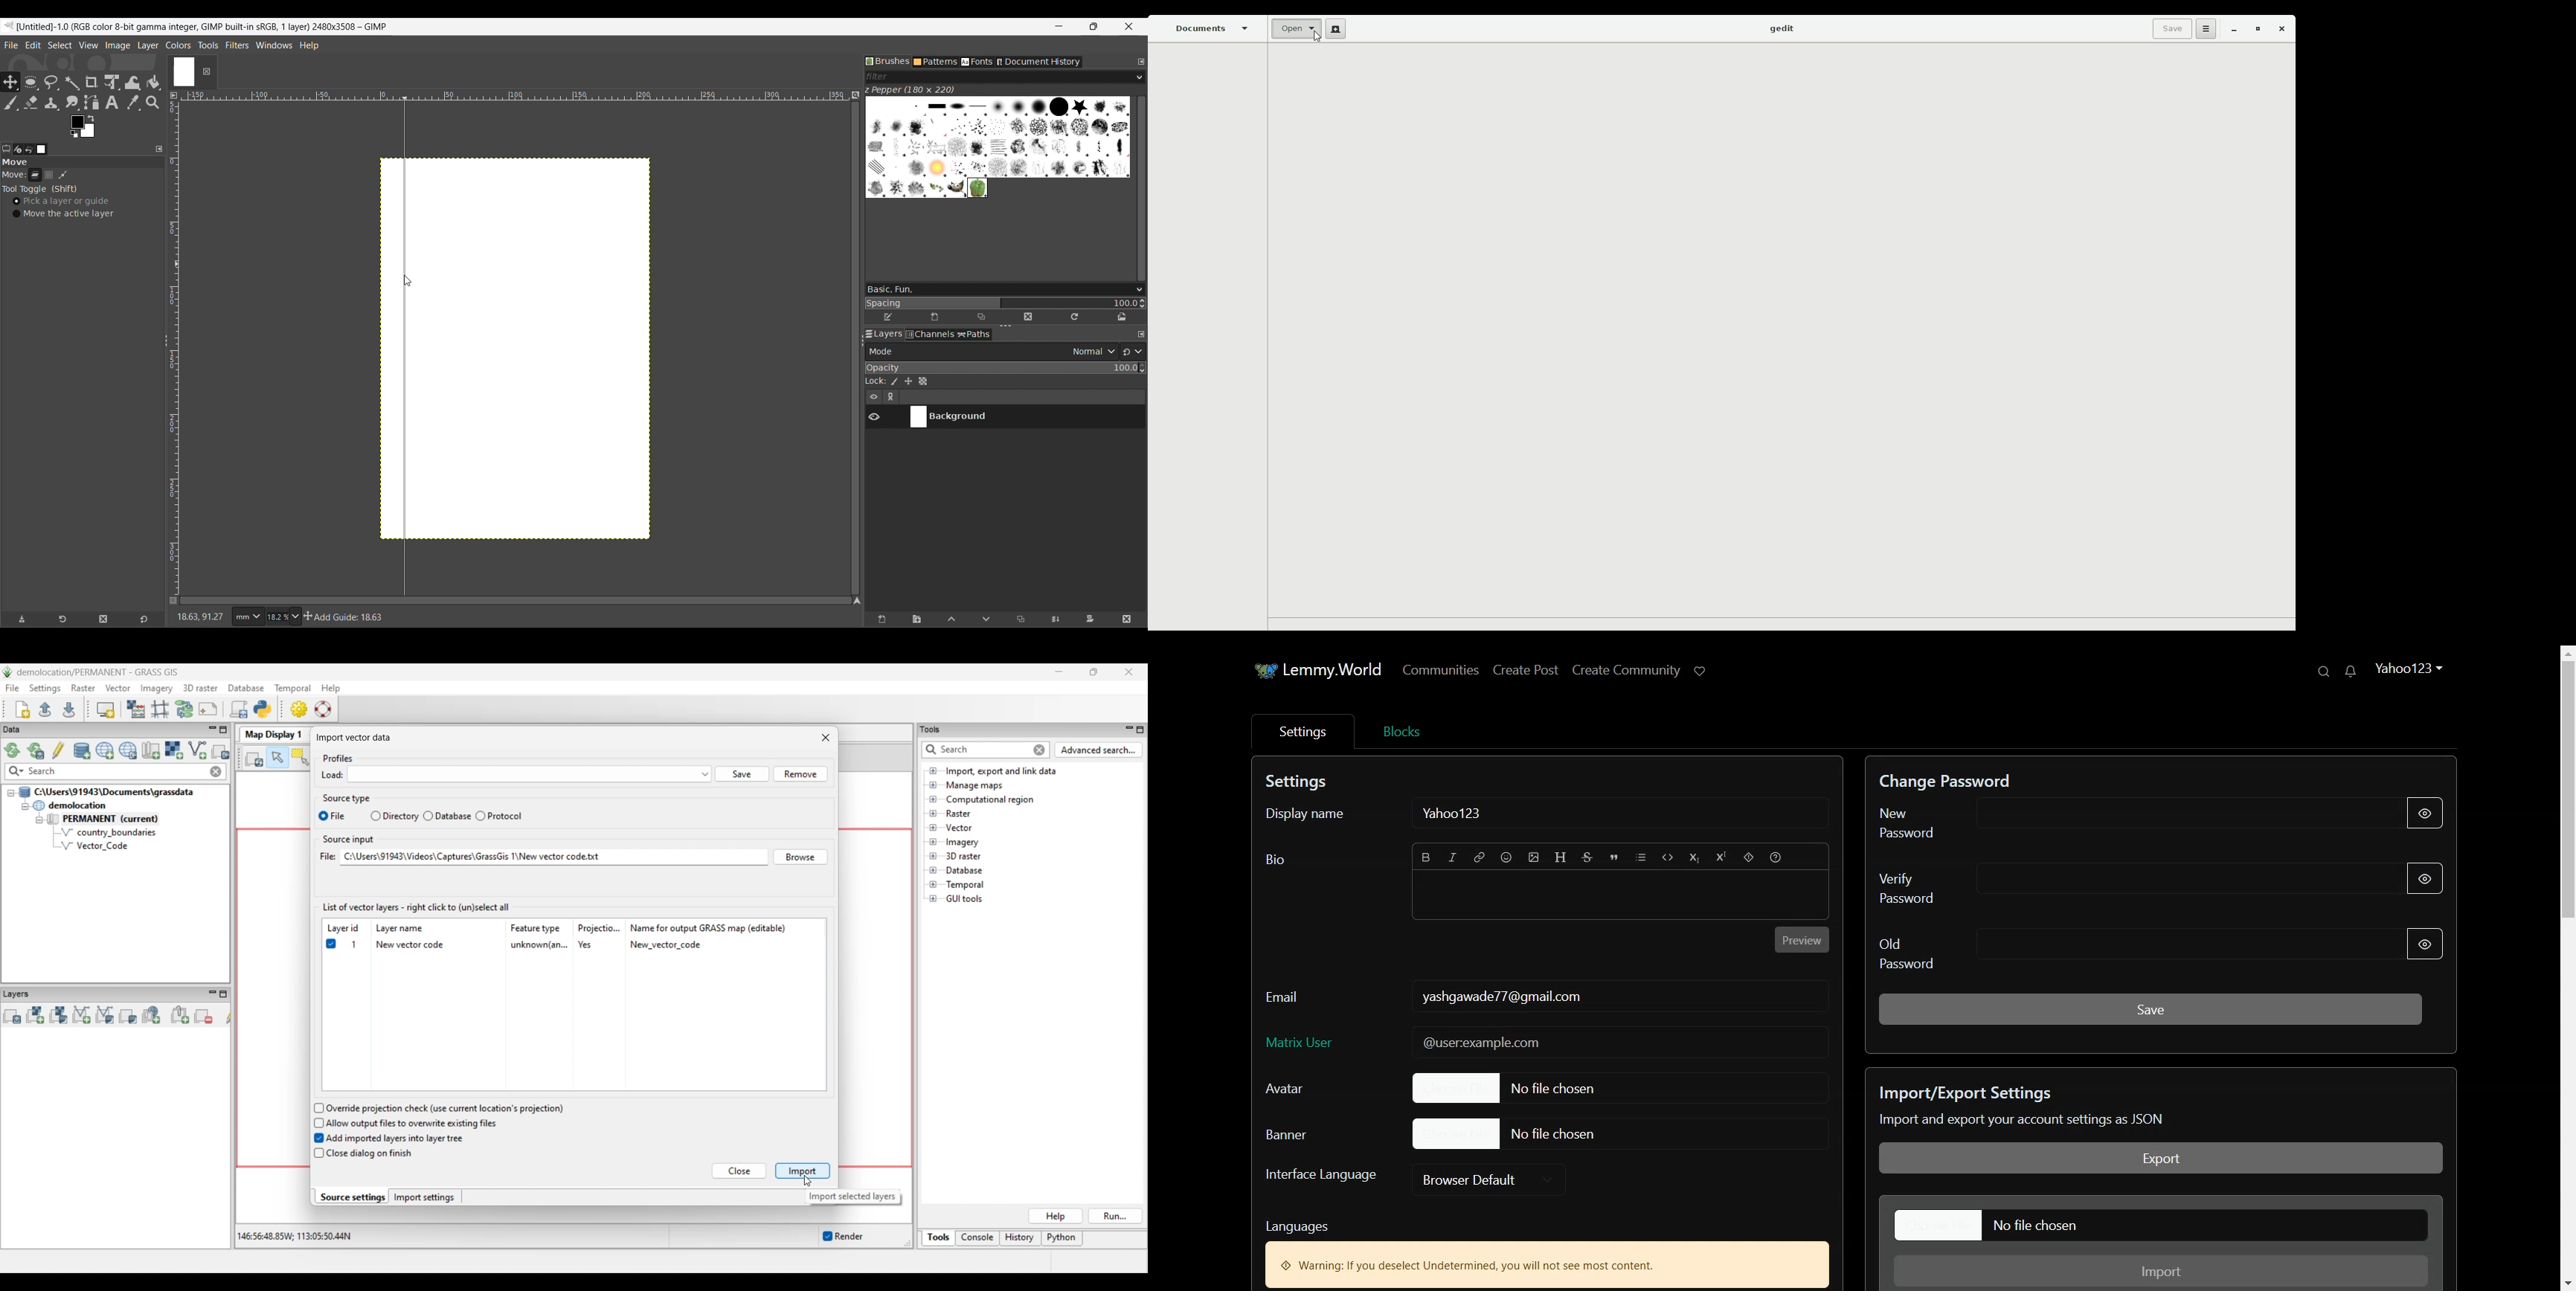 The height and width of the screenshot is (1316, 2576). What do you see at coordinates (67, 175) in the screenshot?
I see `Patch` at bounding box center [67, 175].